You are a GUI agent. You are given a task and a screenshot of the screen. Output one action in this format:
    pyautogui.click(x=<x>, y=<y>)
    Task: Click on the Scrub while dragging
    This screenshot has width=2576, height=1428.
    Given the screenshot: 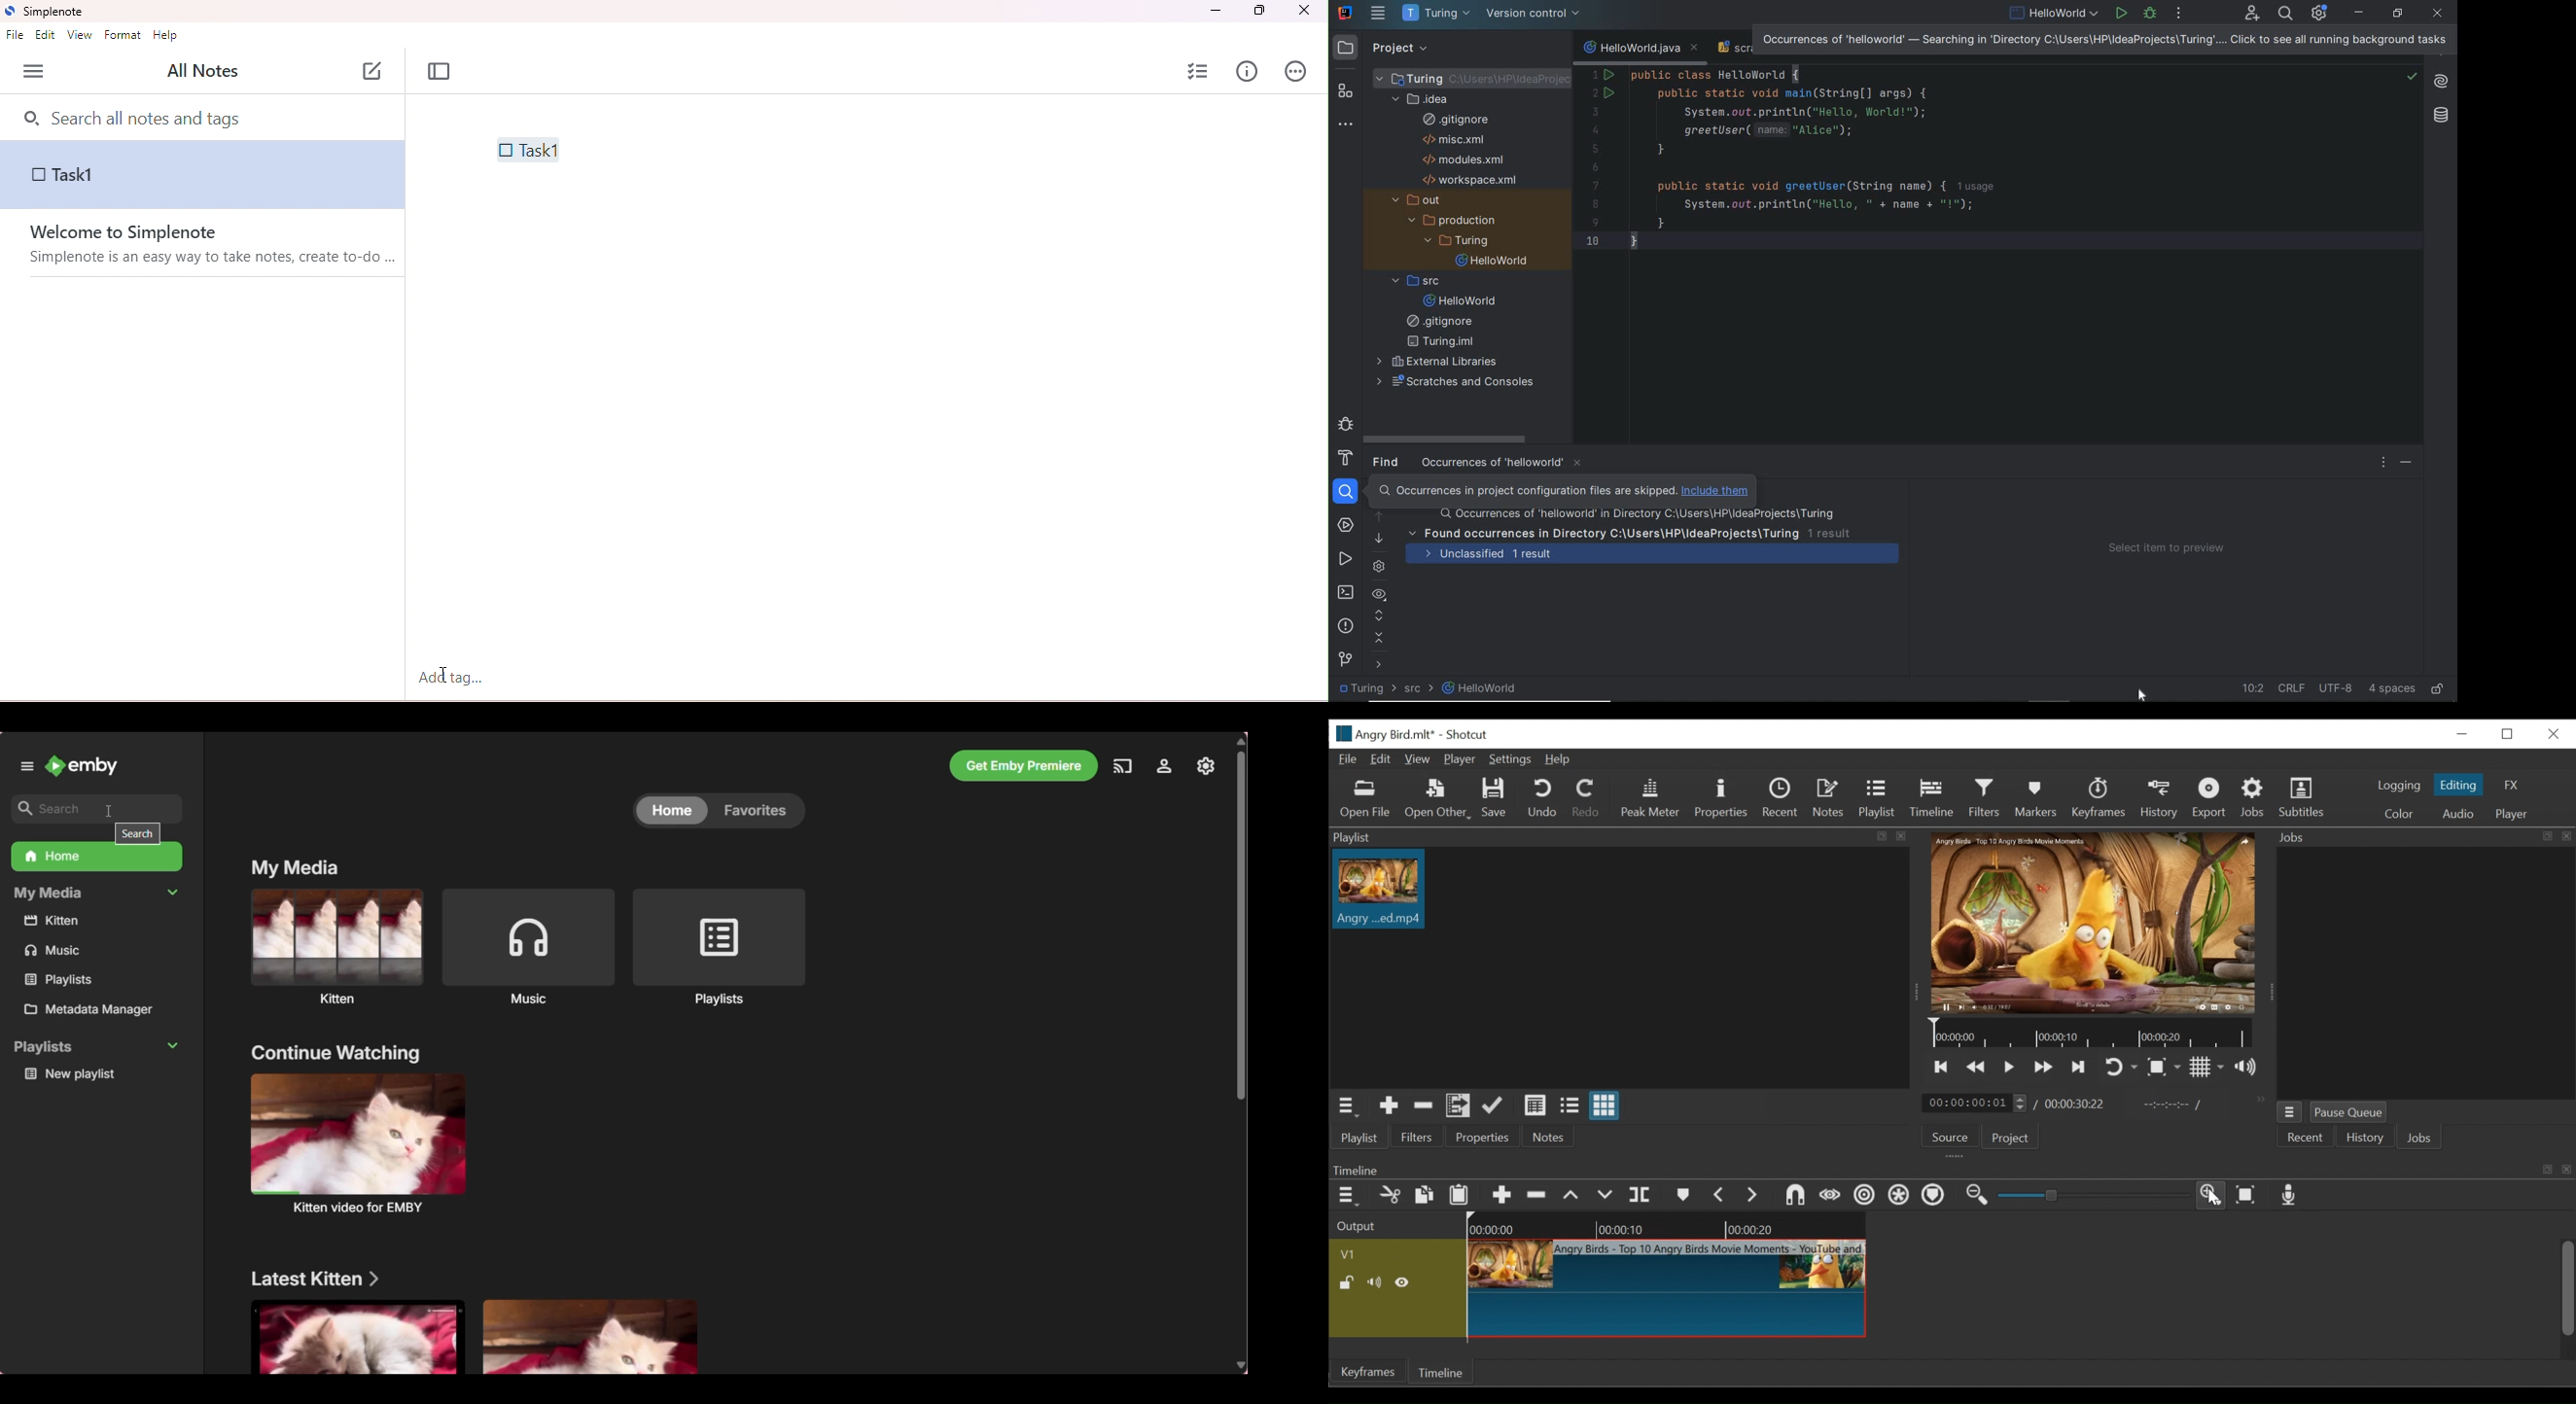 What is the action you would take?
    pyautogui.click(x=1831, y=1196)
    